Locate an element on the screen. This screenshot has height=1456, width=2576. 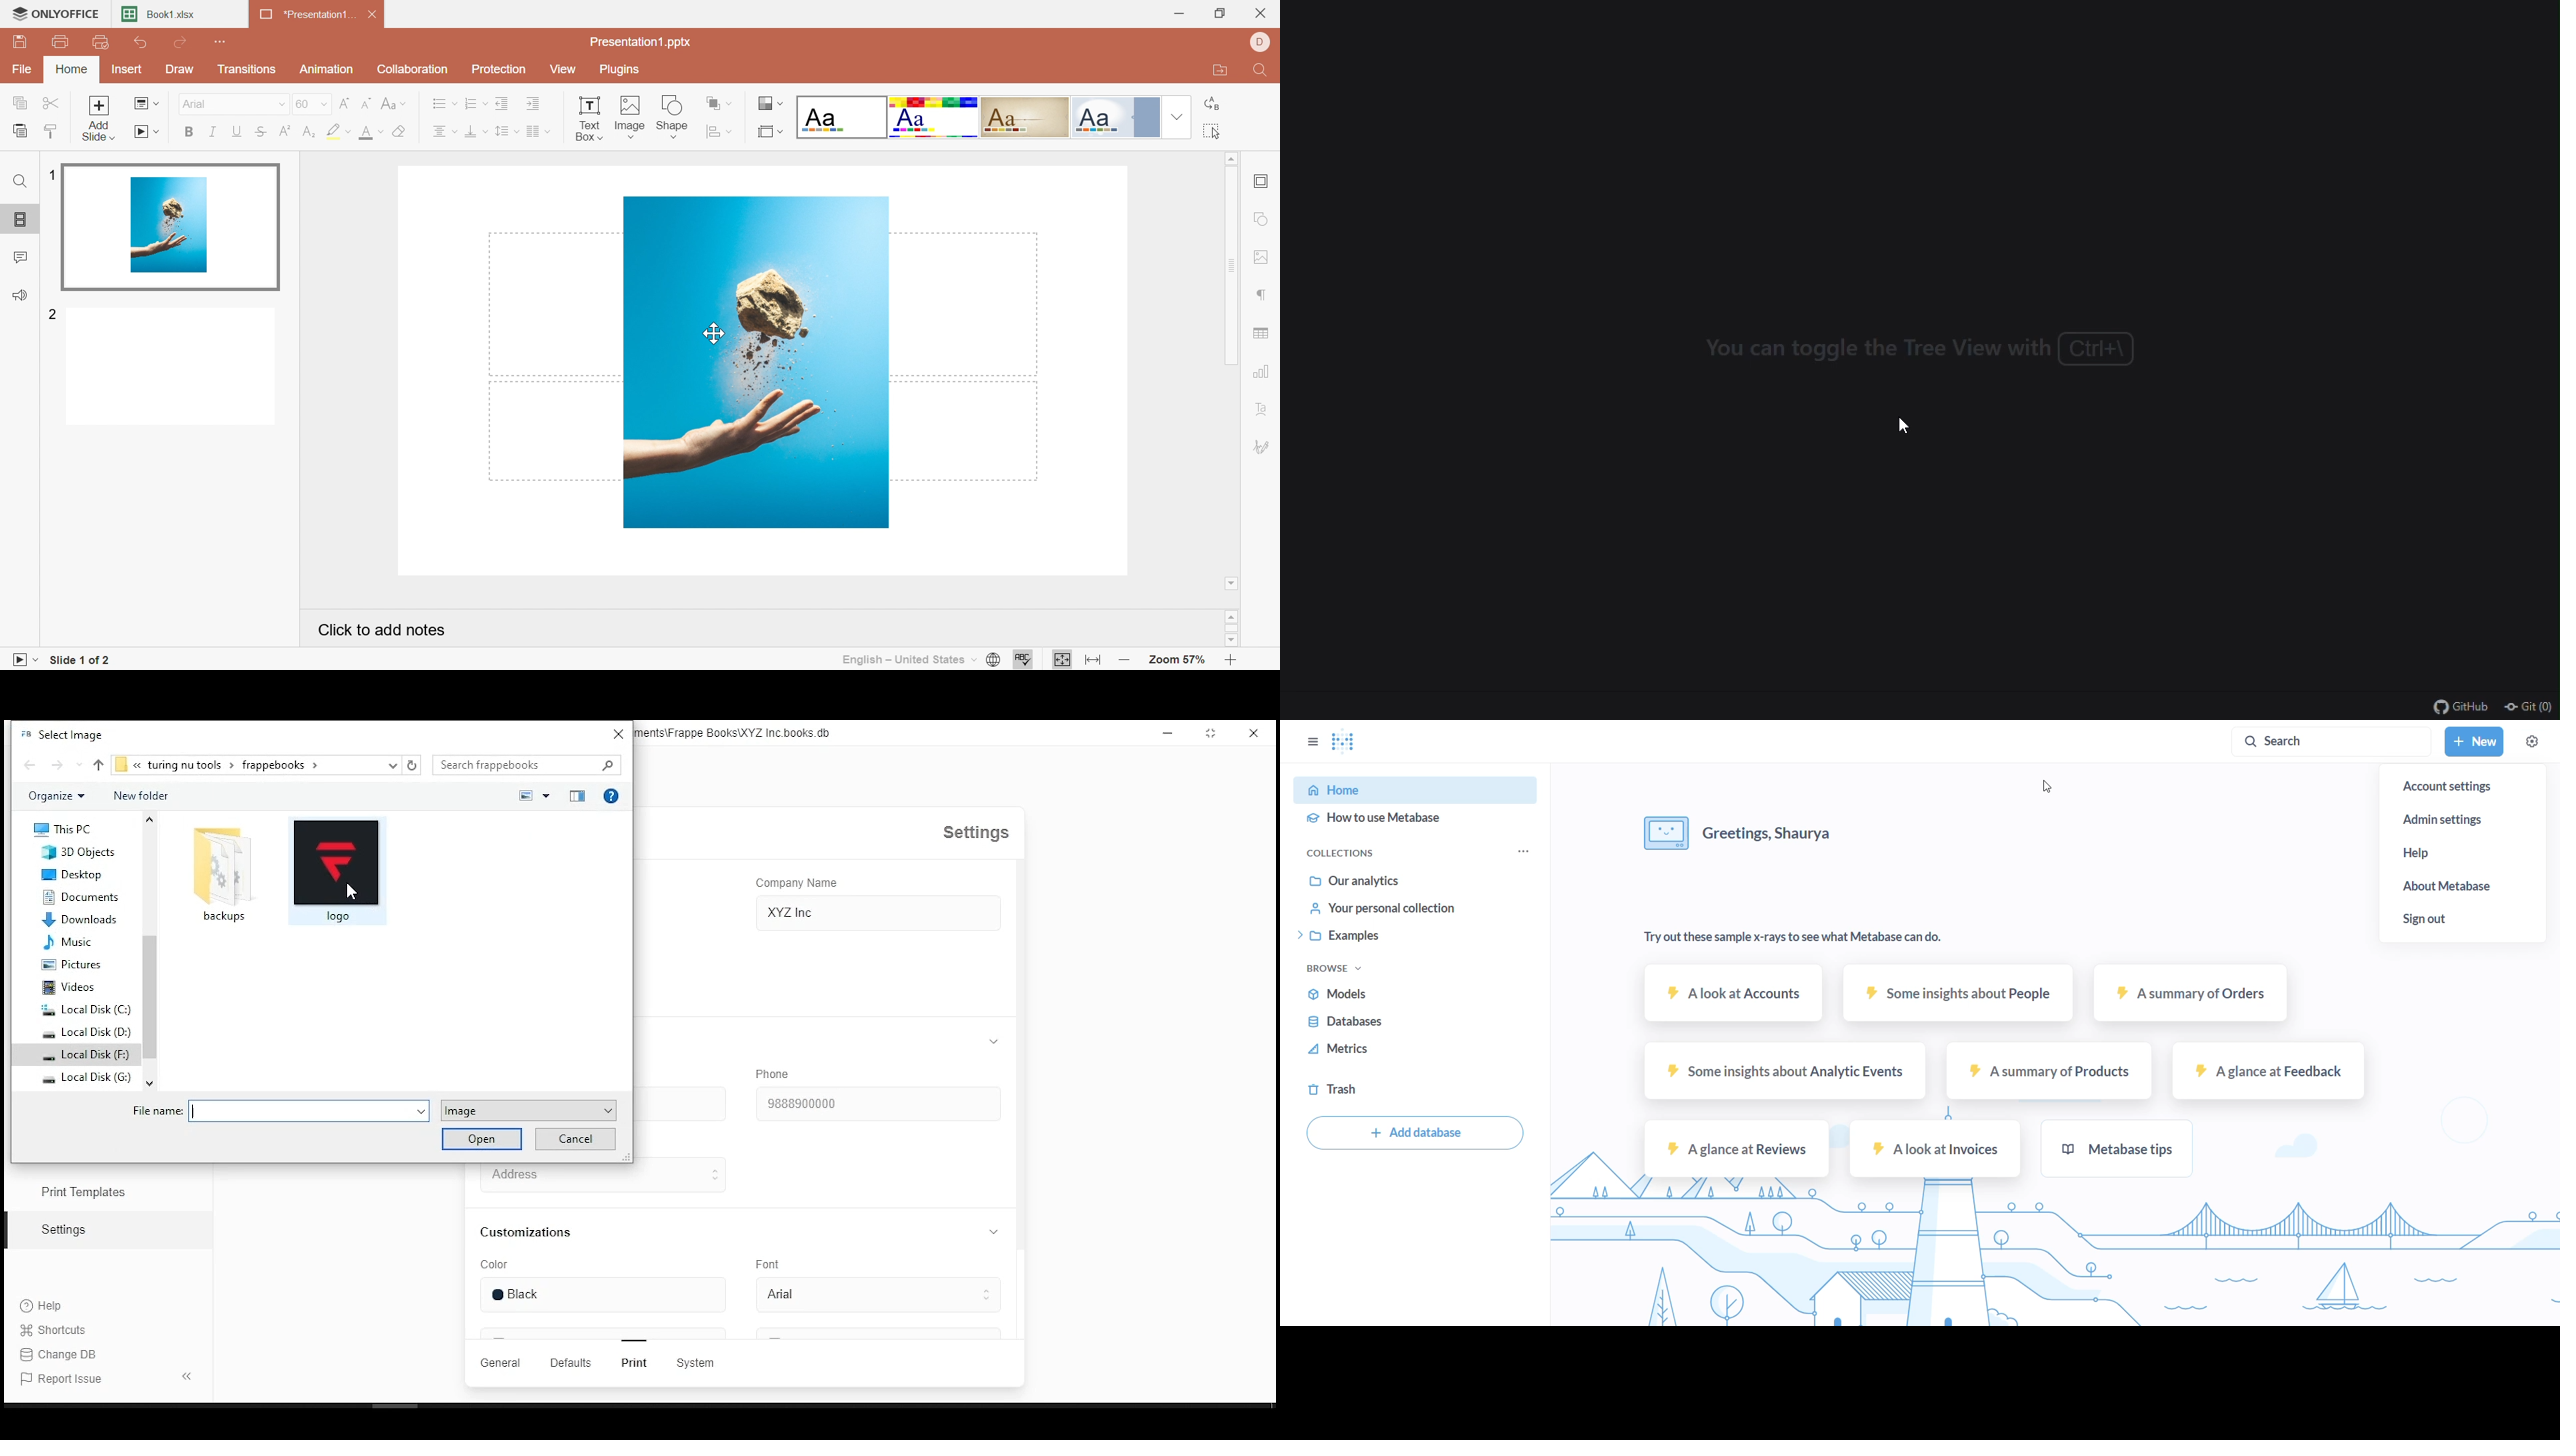
close window is located at coordinates (1252, 734).